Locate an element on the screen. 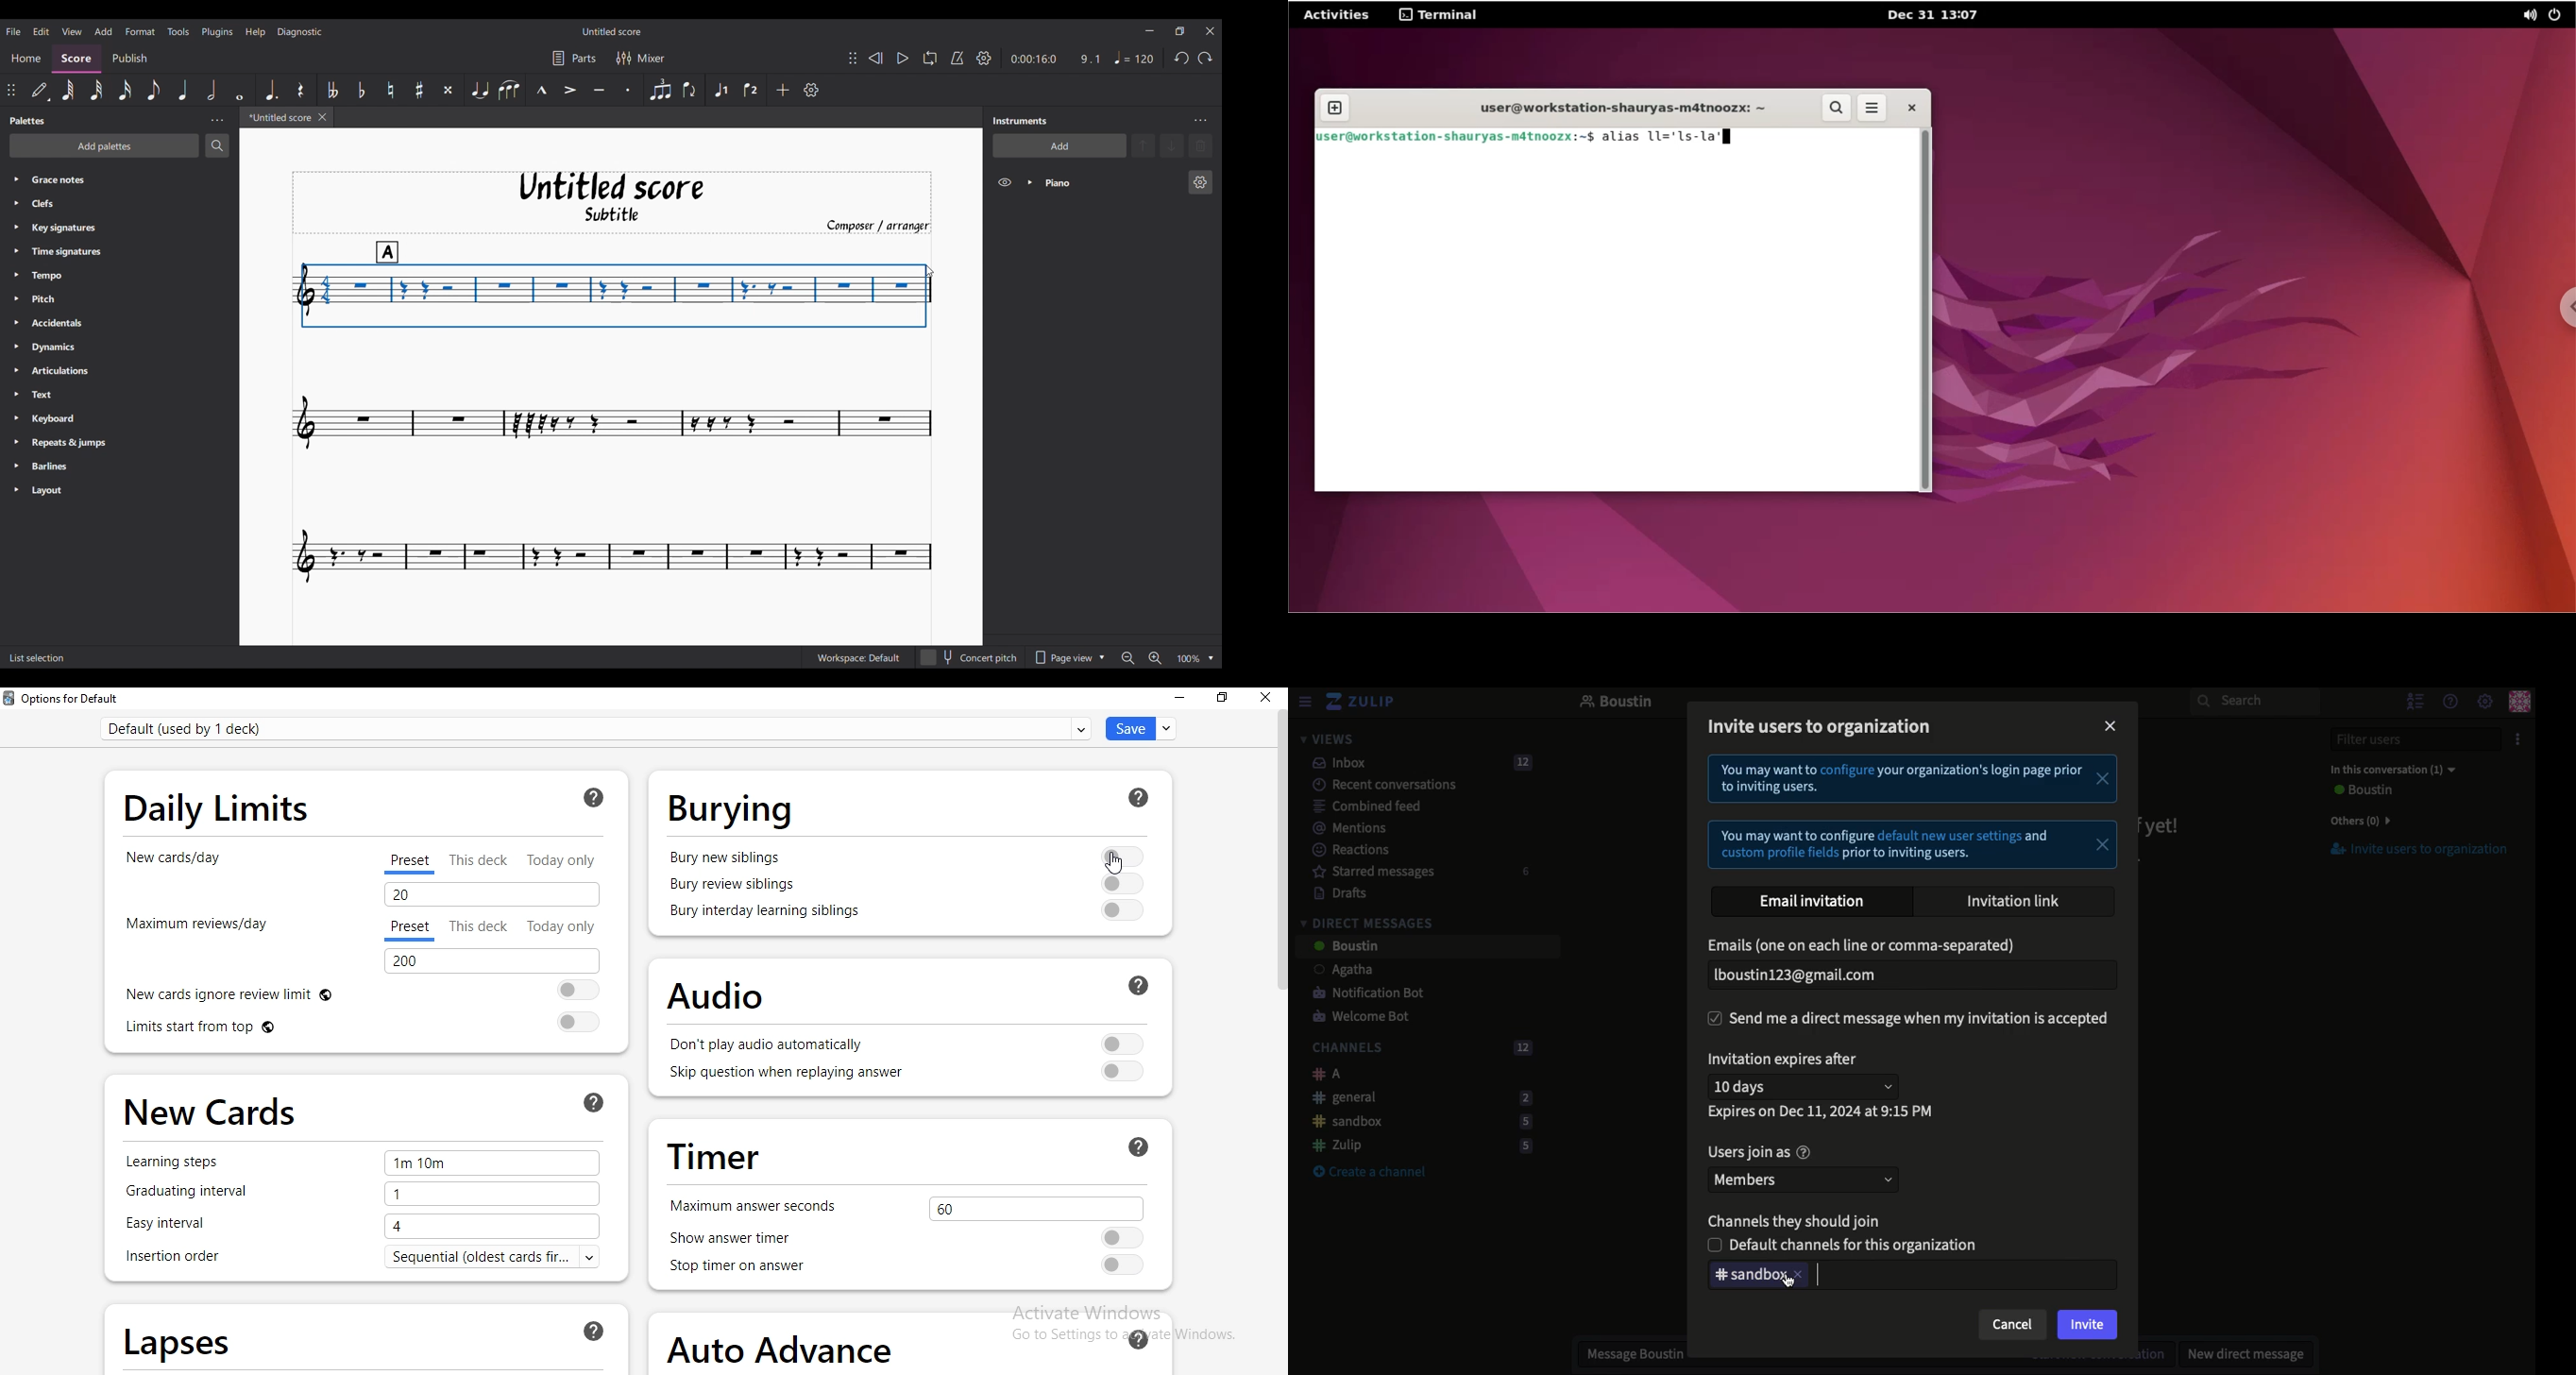  Rest is located at coordinates (300, 90).